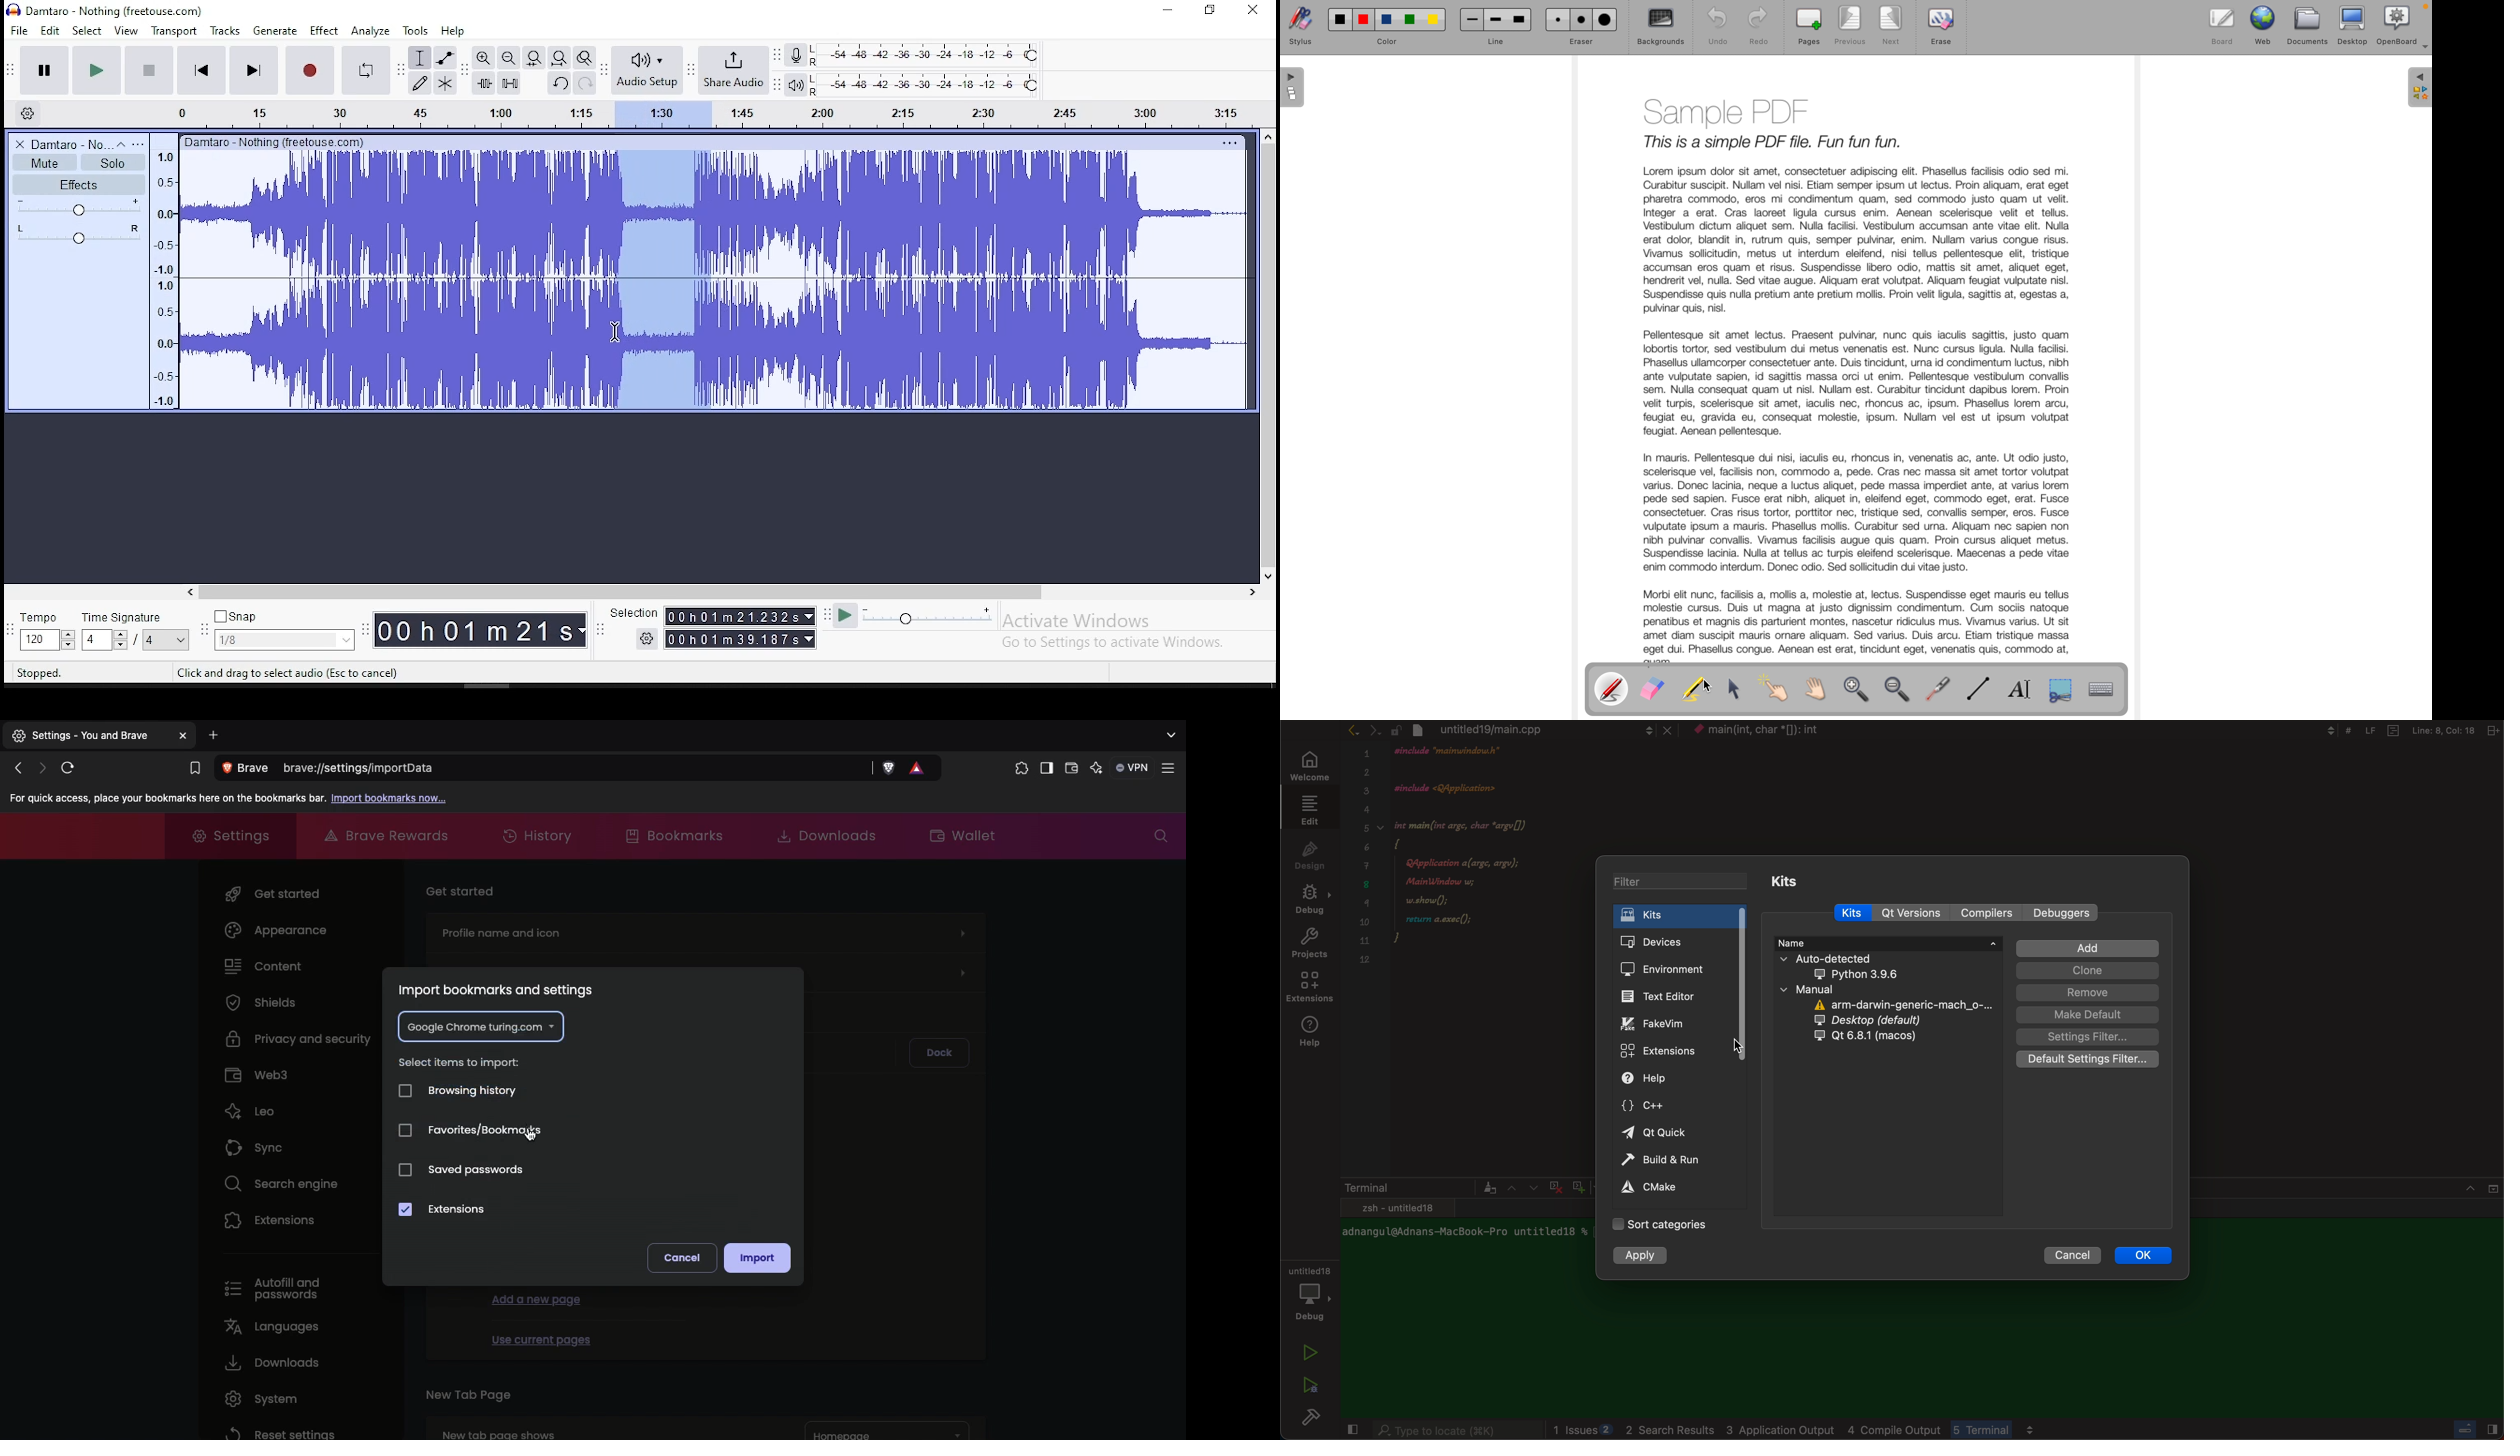  Describe the element at coordinates (269, 640) in the screenshot. I see `1/8` at that location.